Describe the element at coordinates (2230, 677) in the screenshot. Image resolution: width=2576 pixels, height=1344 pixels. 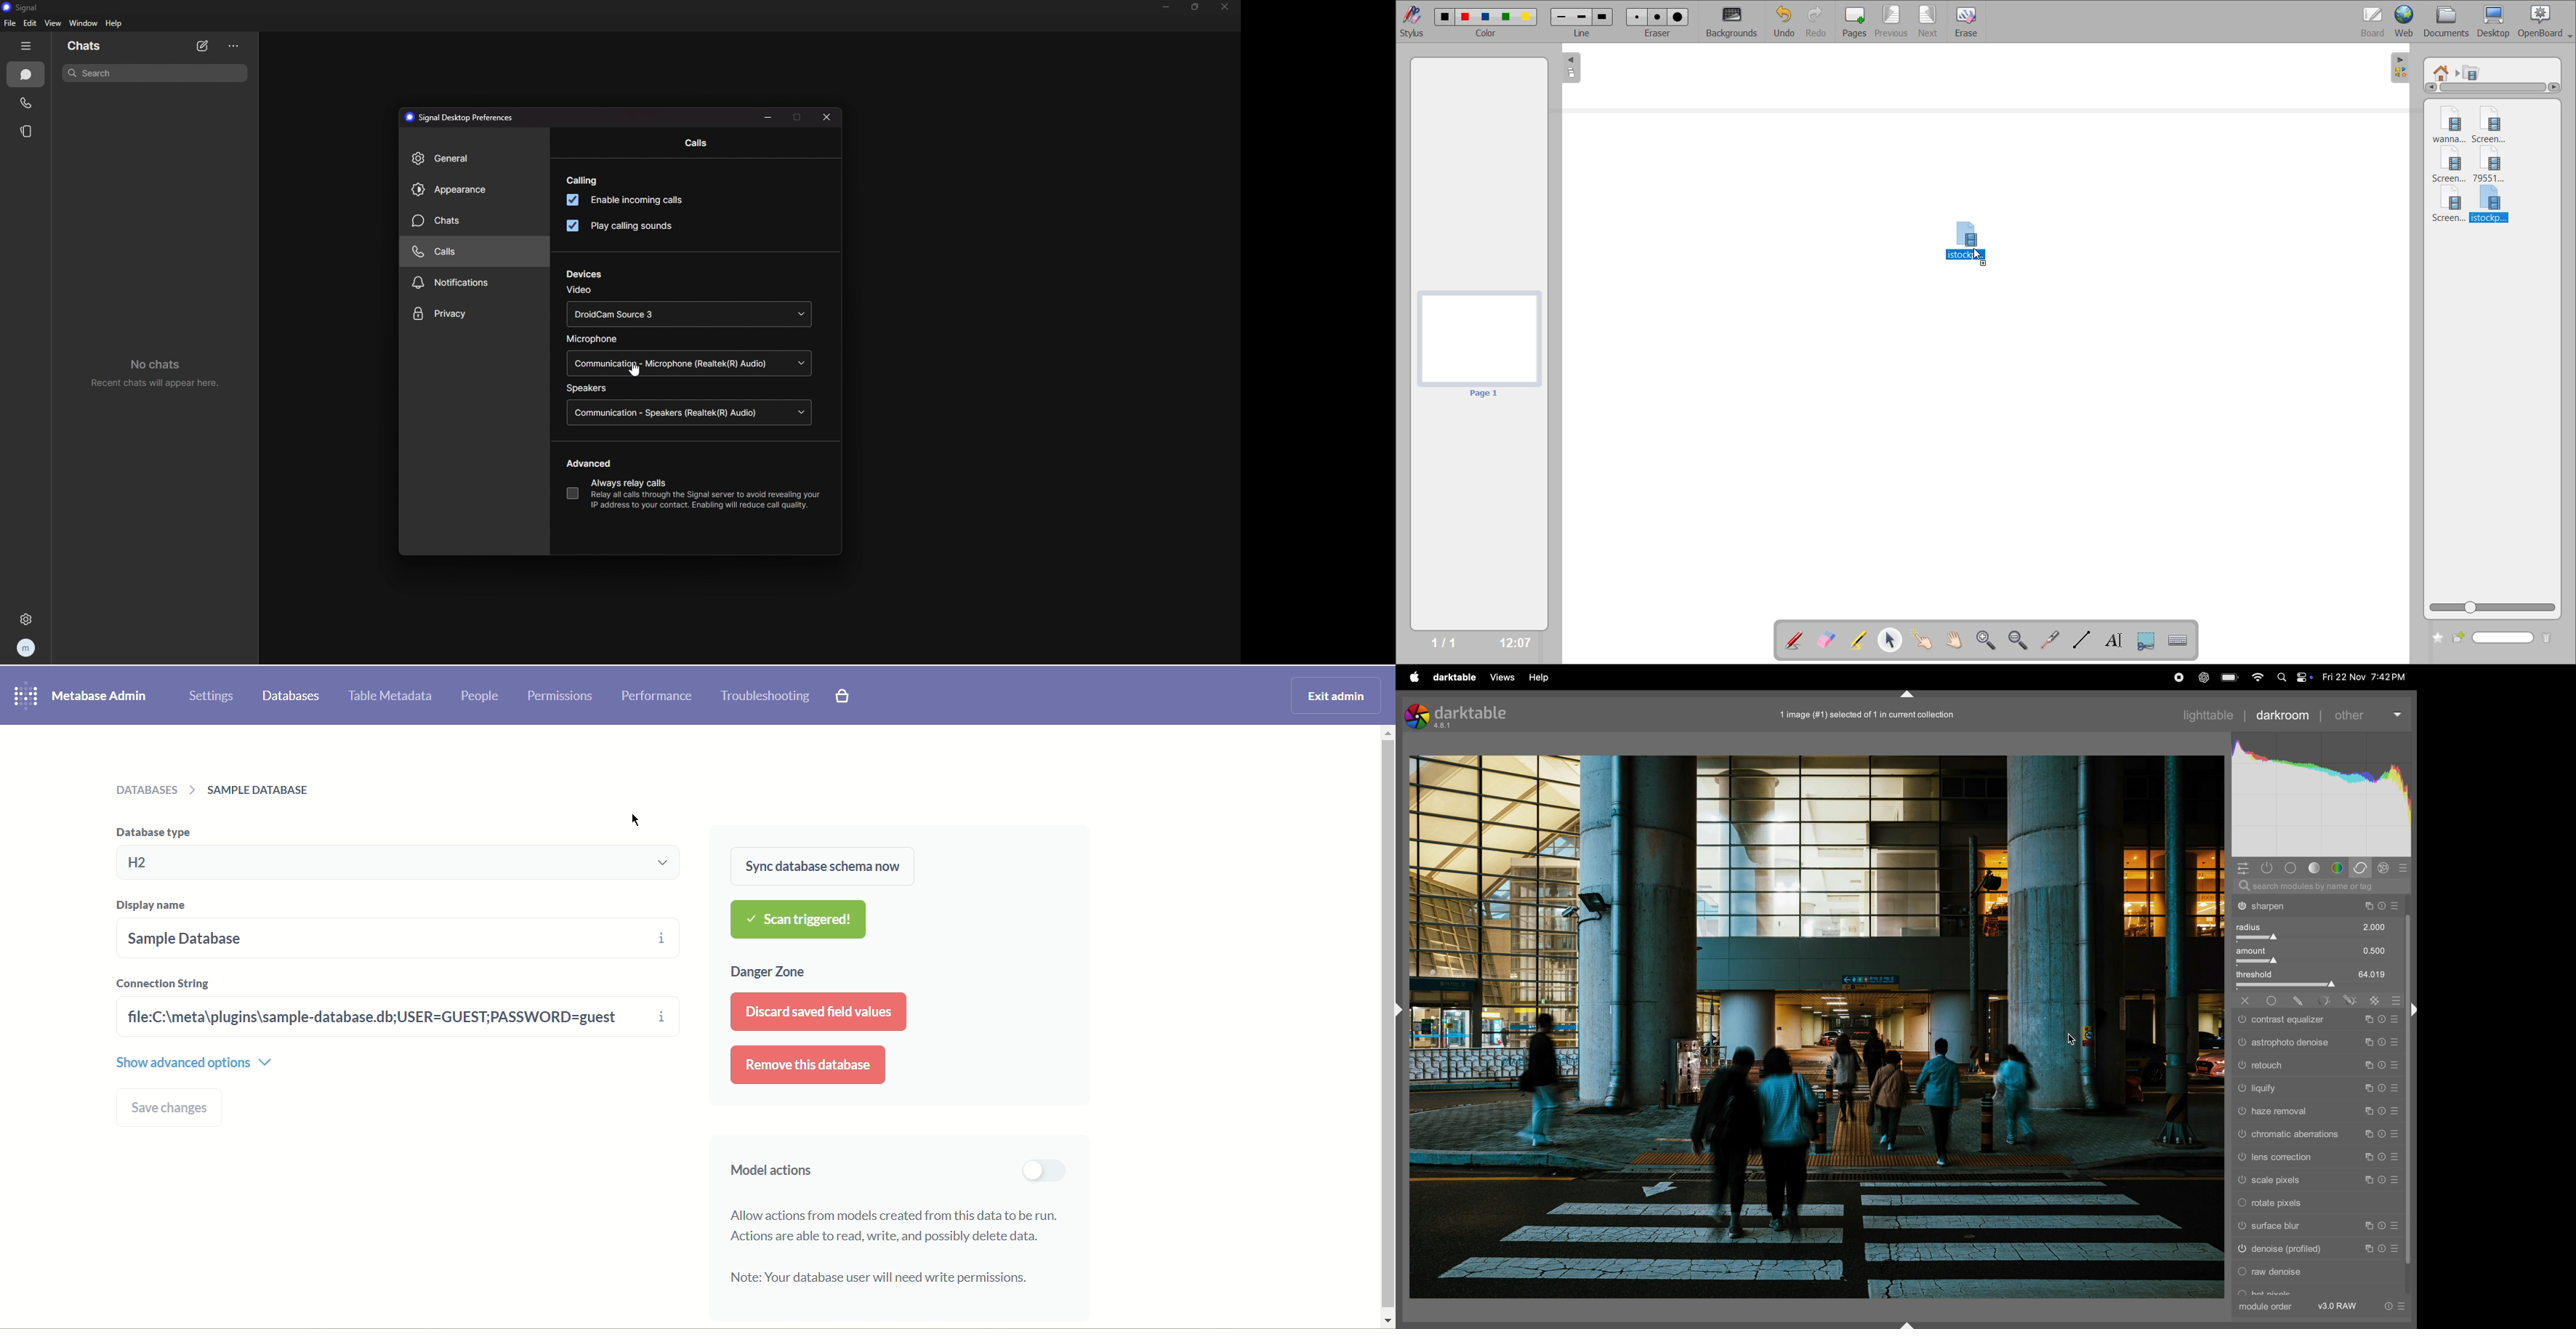
I see `battery` at that location.